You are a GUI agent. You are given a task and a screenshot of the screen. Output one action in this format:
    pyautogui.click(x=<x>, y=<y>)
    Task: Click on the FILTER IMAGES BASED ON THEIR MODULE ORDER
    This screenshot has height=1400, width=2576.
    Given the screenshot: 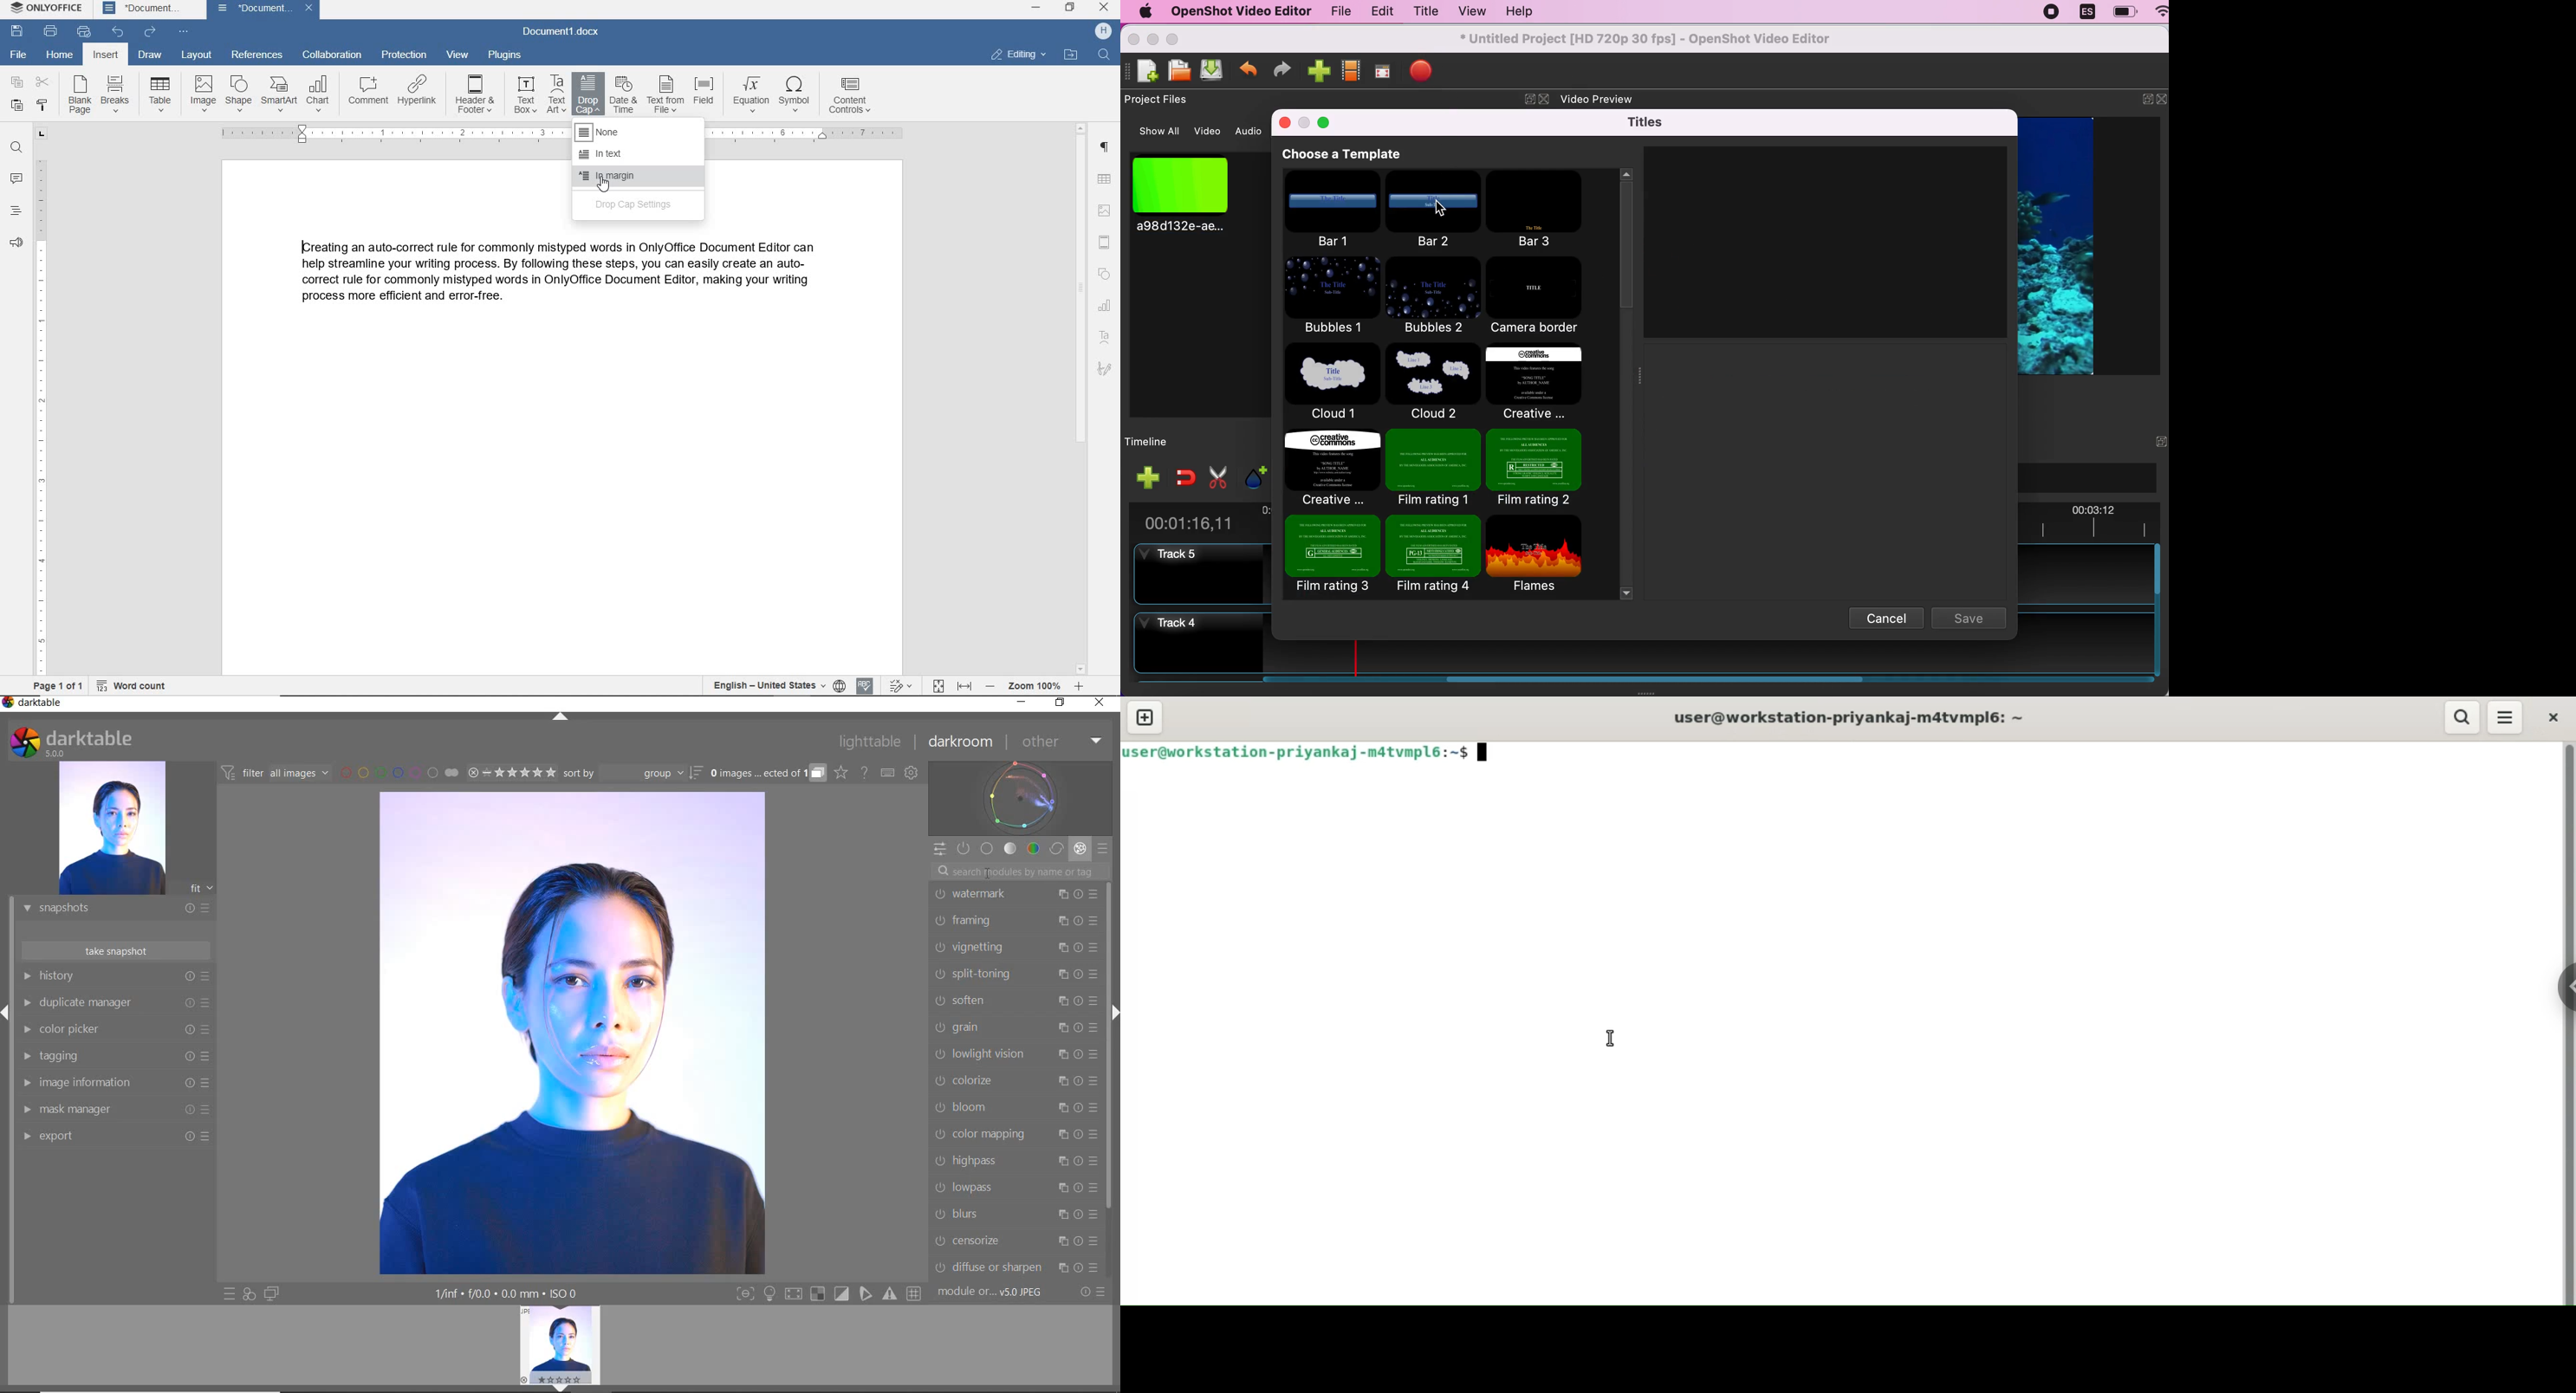 What is the action you would take?
    pyautogui.click(x=276, y=775)
    